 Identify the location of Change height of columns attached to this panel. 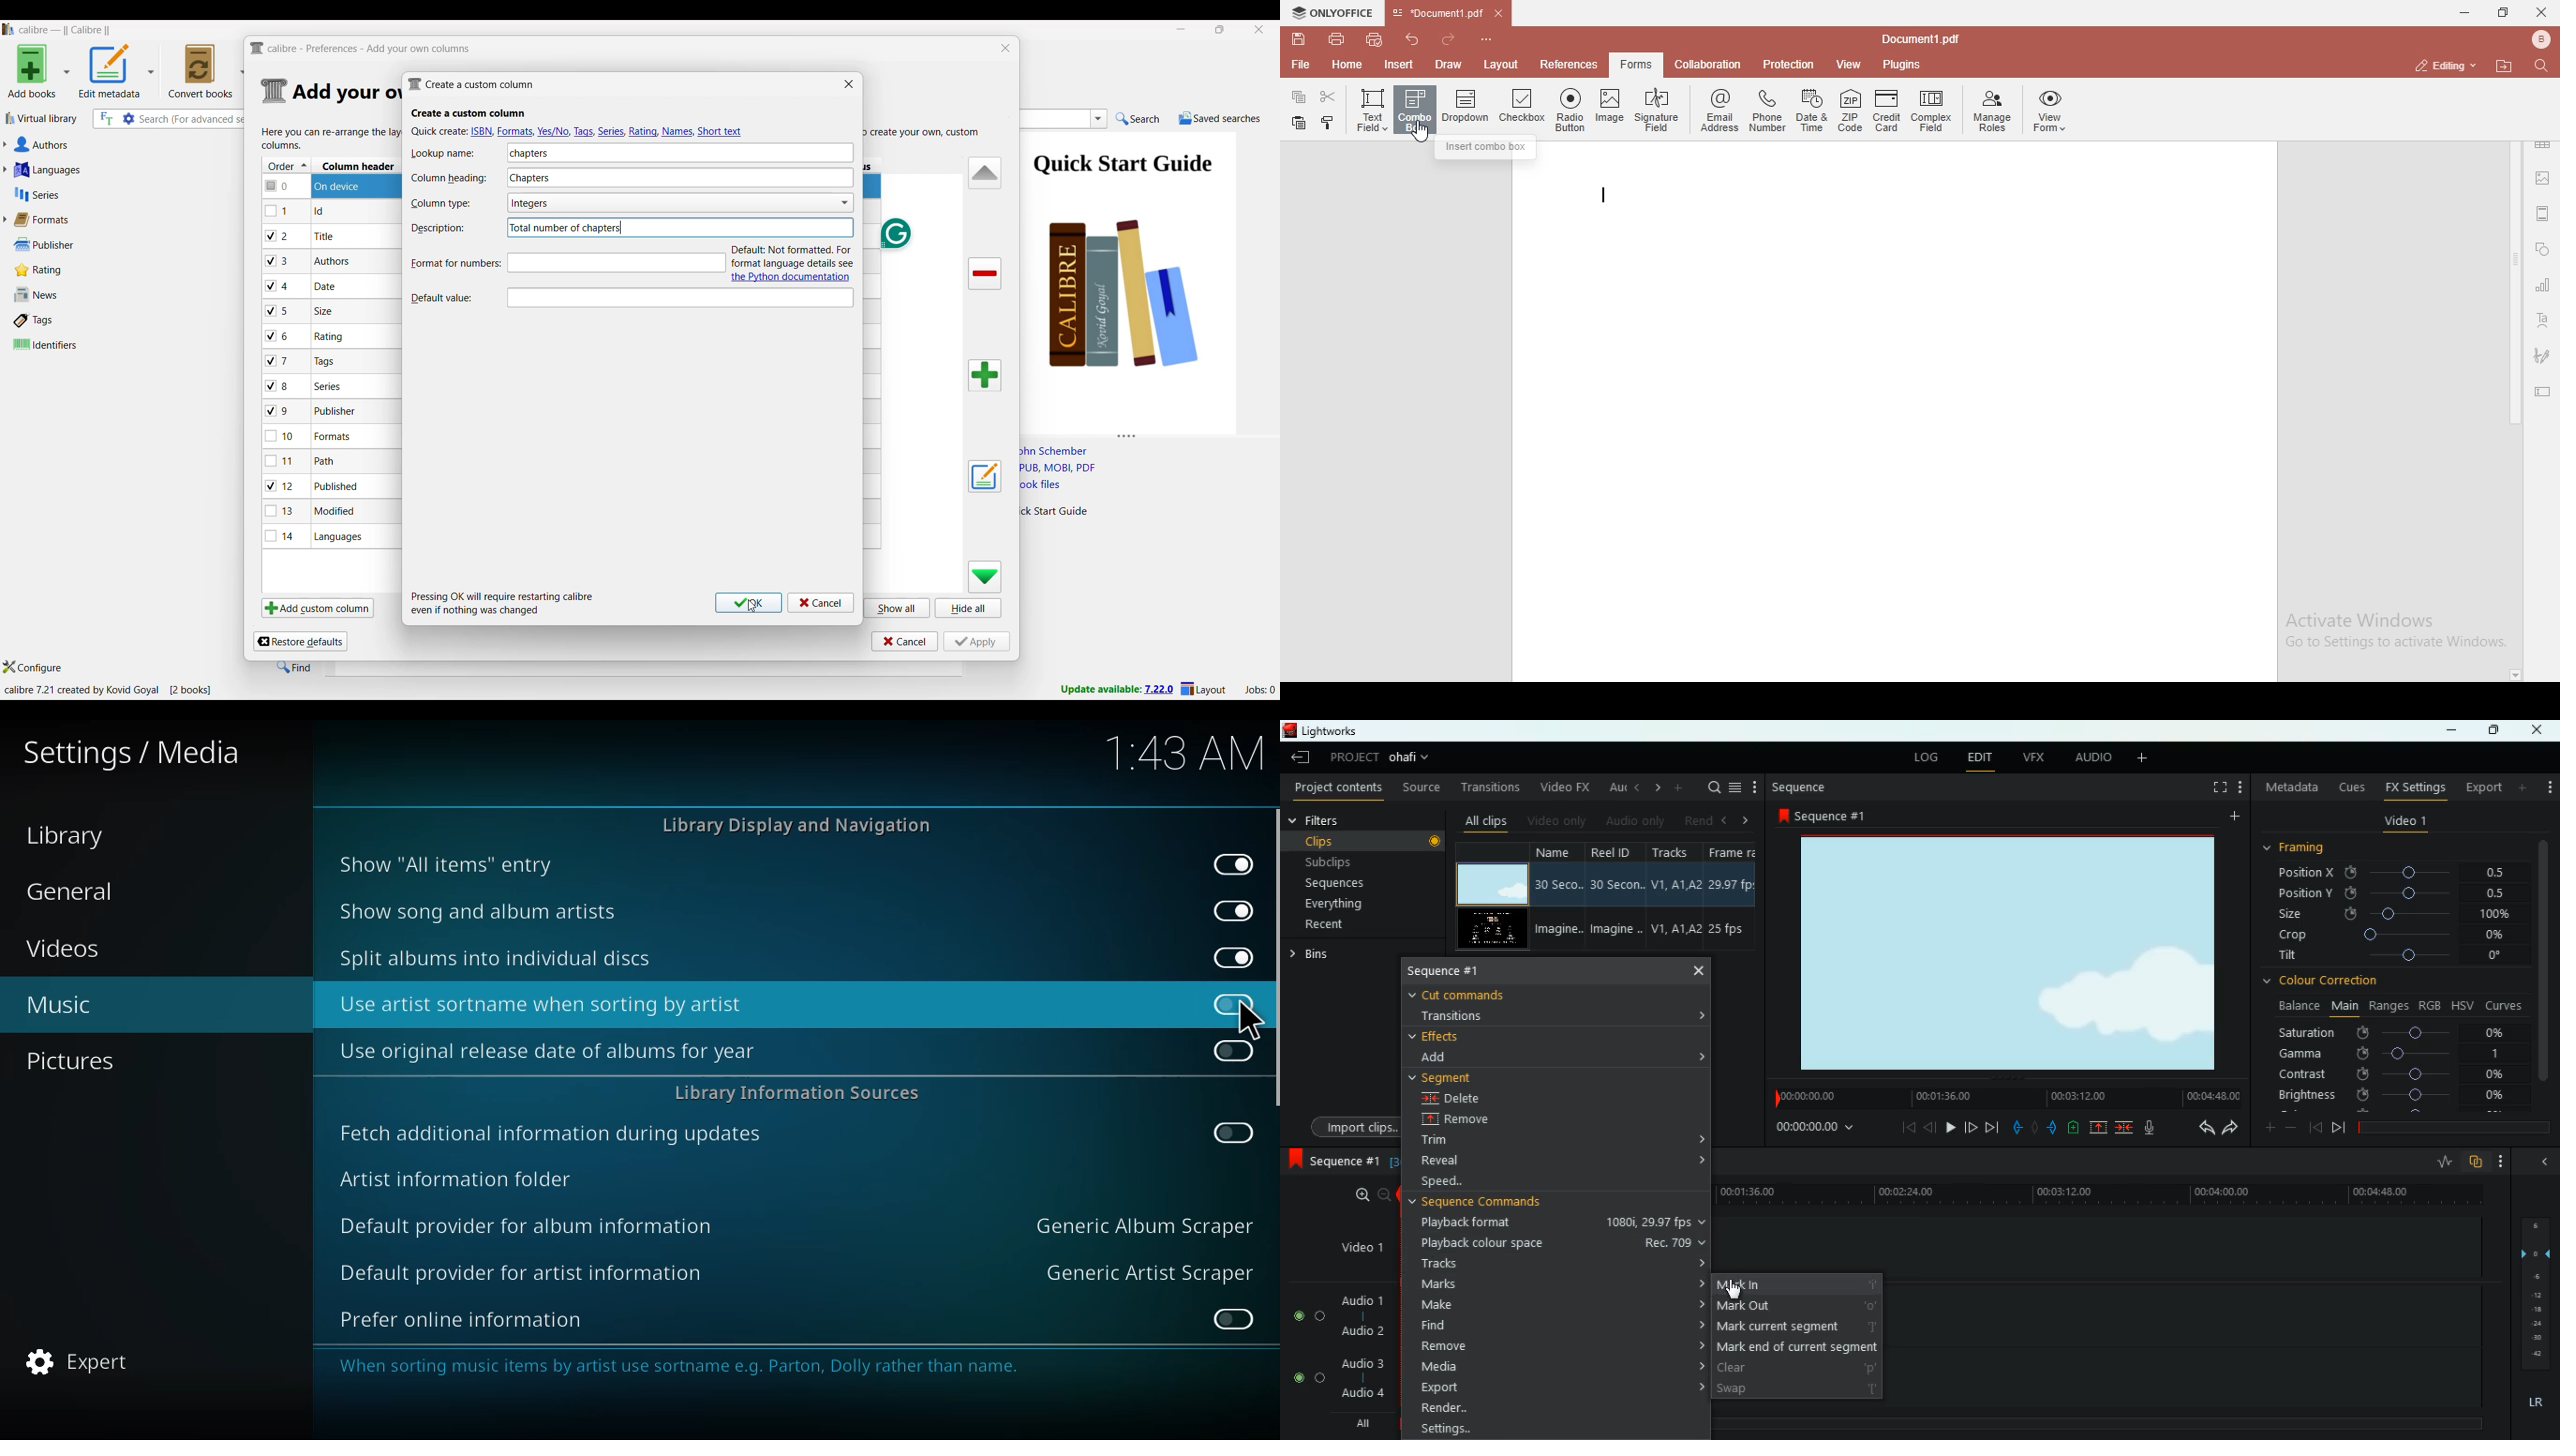
(1149, 433).